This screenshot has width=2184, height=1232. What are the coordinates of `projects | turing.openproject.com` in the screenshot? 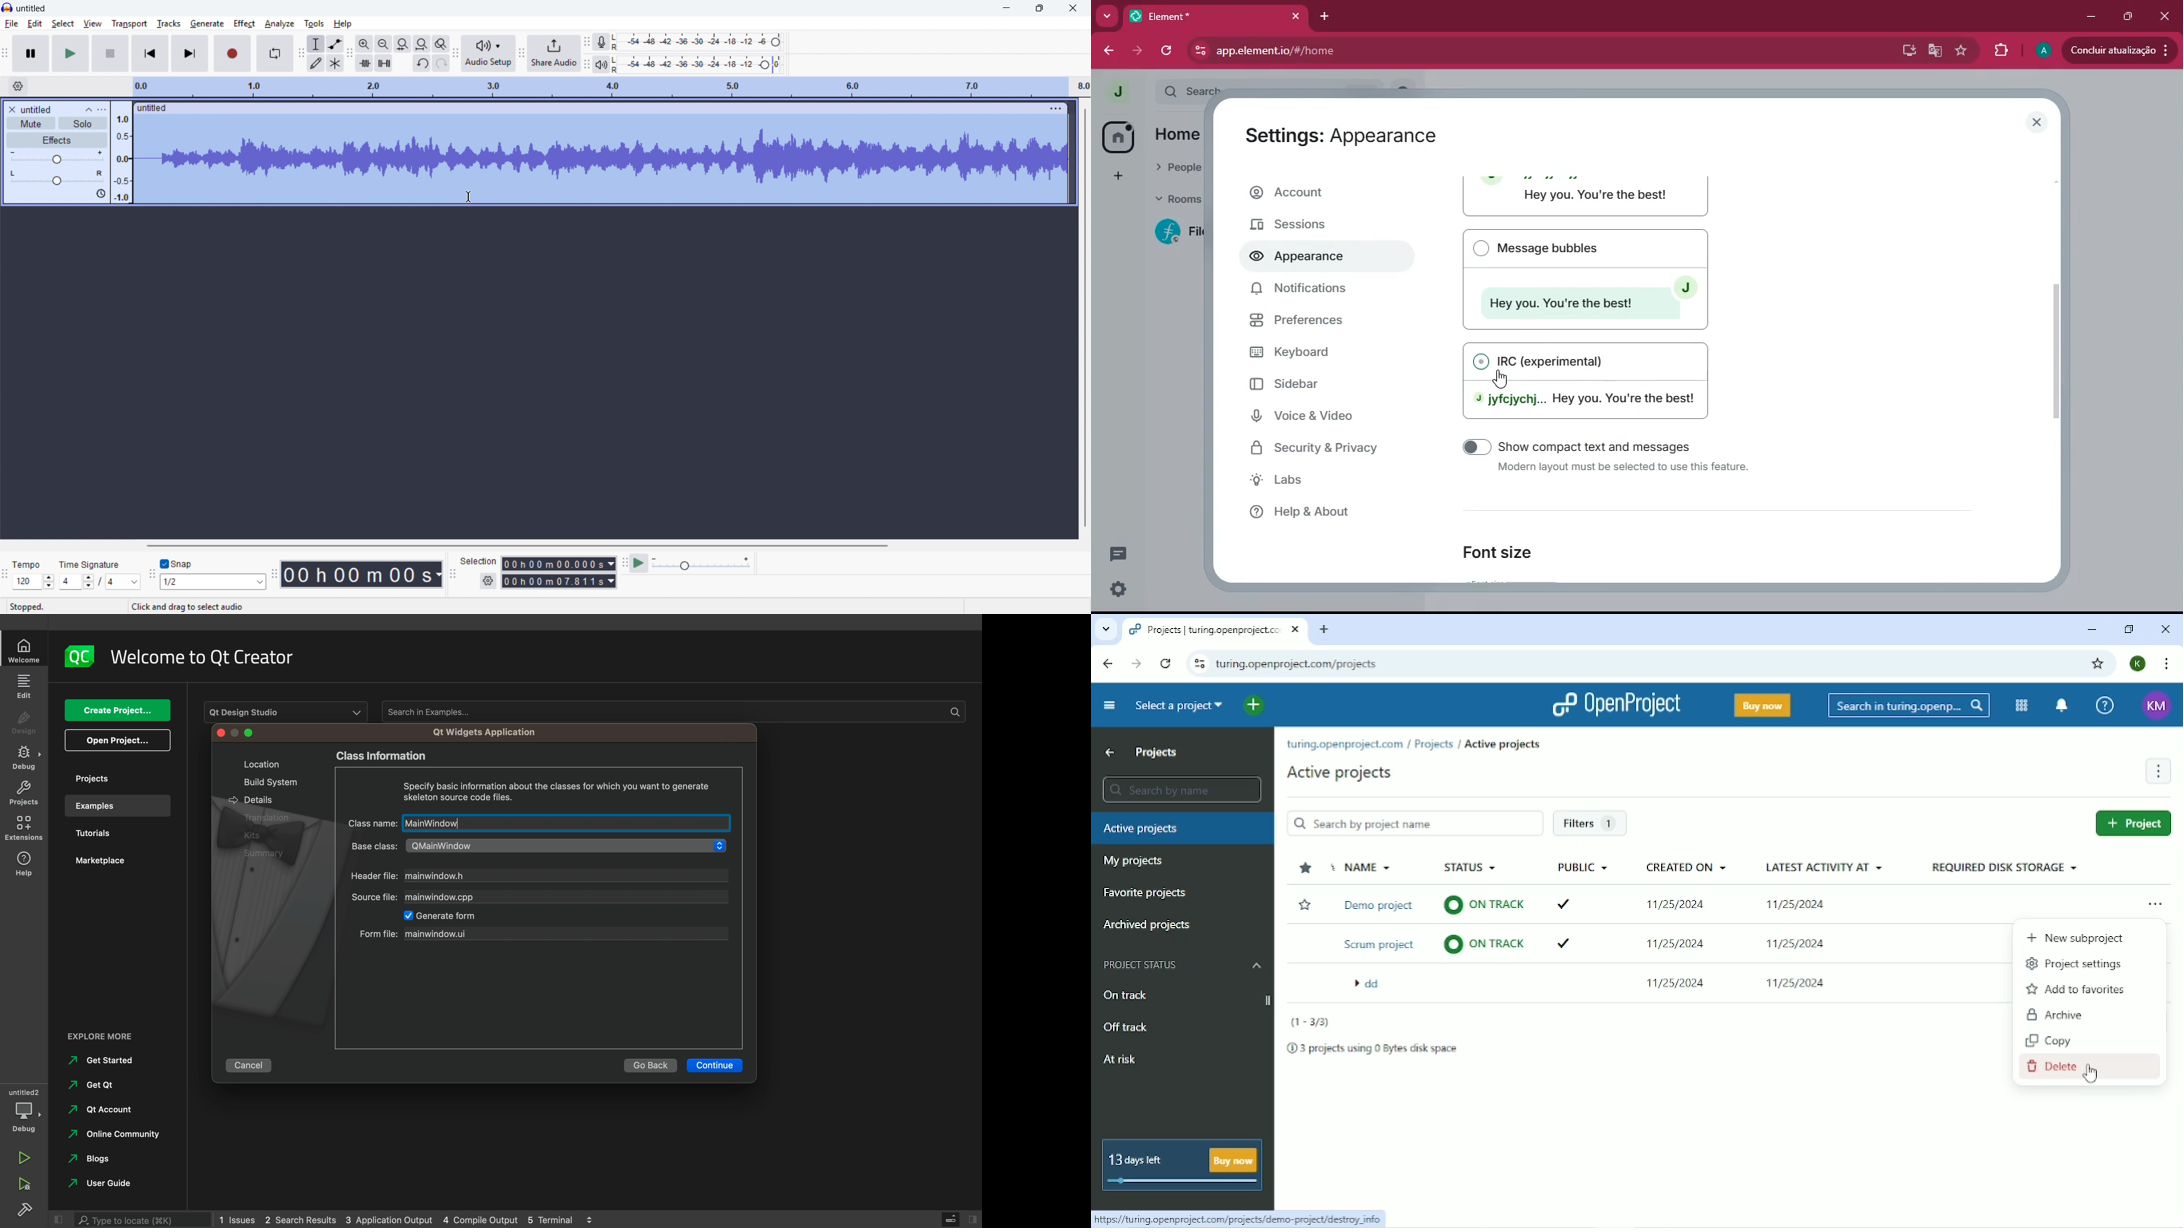 It's located at (1213, 631).